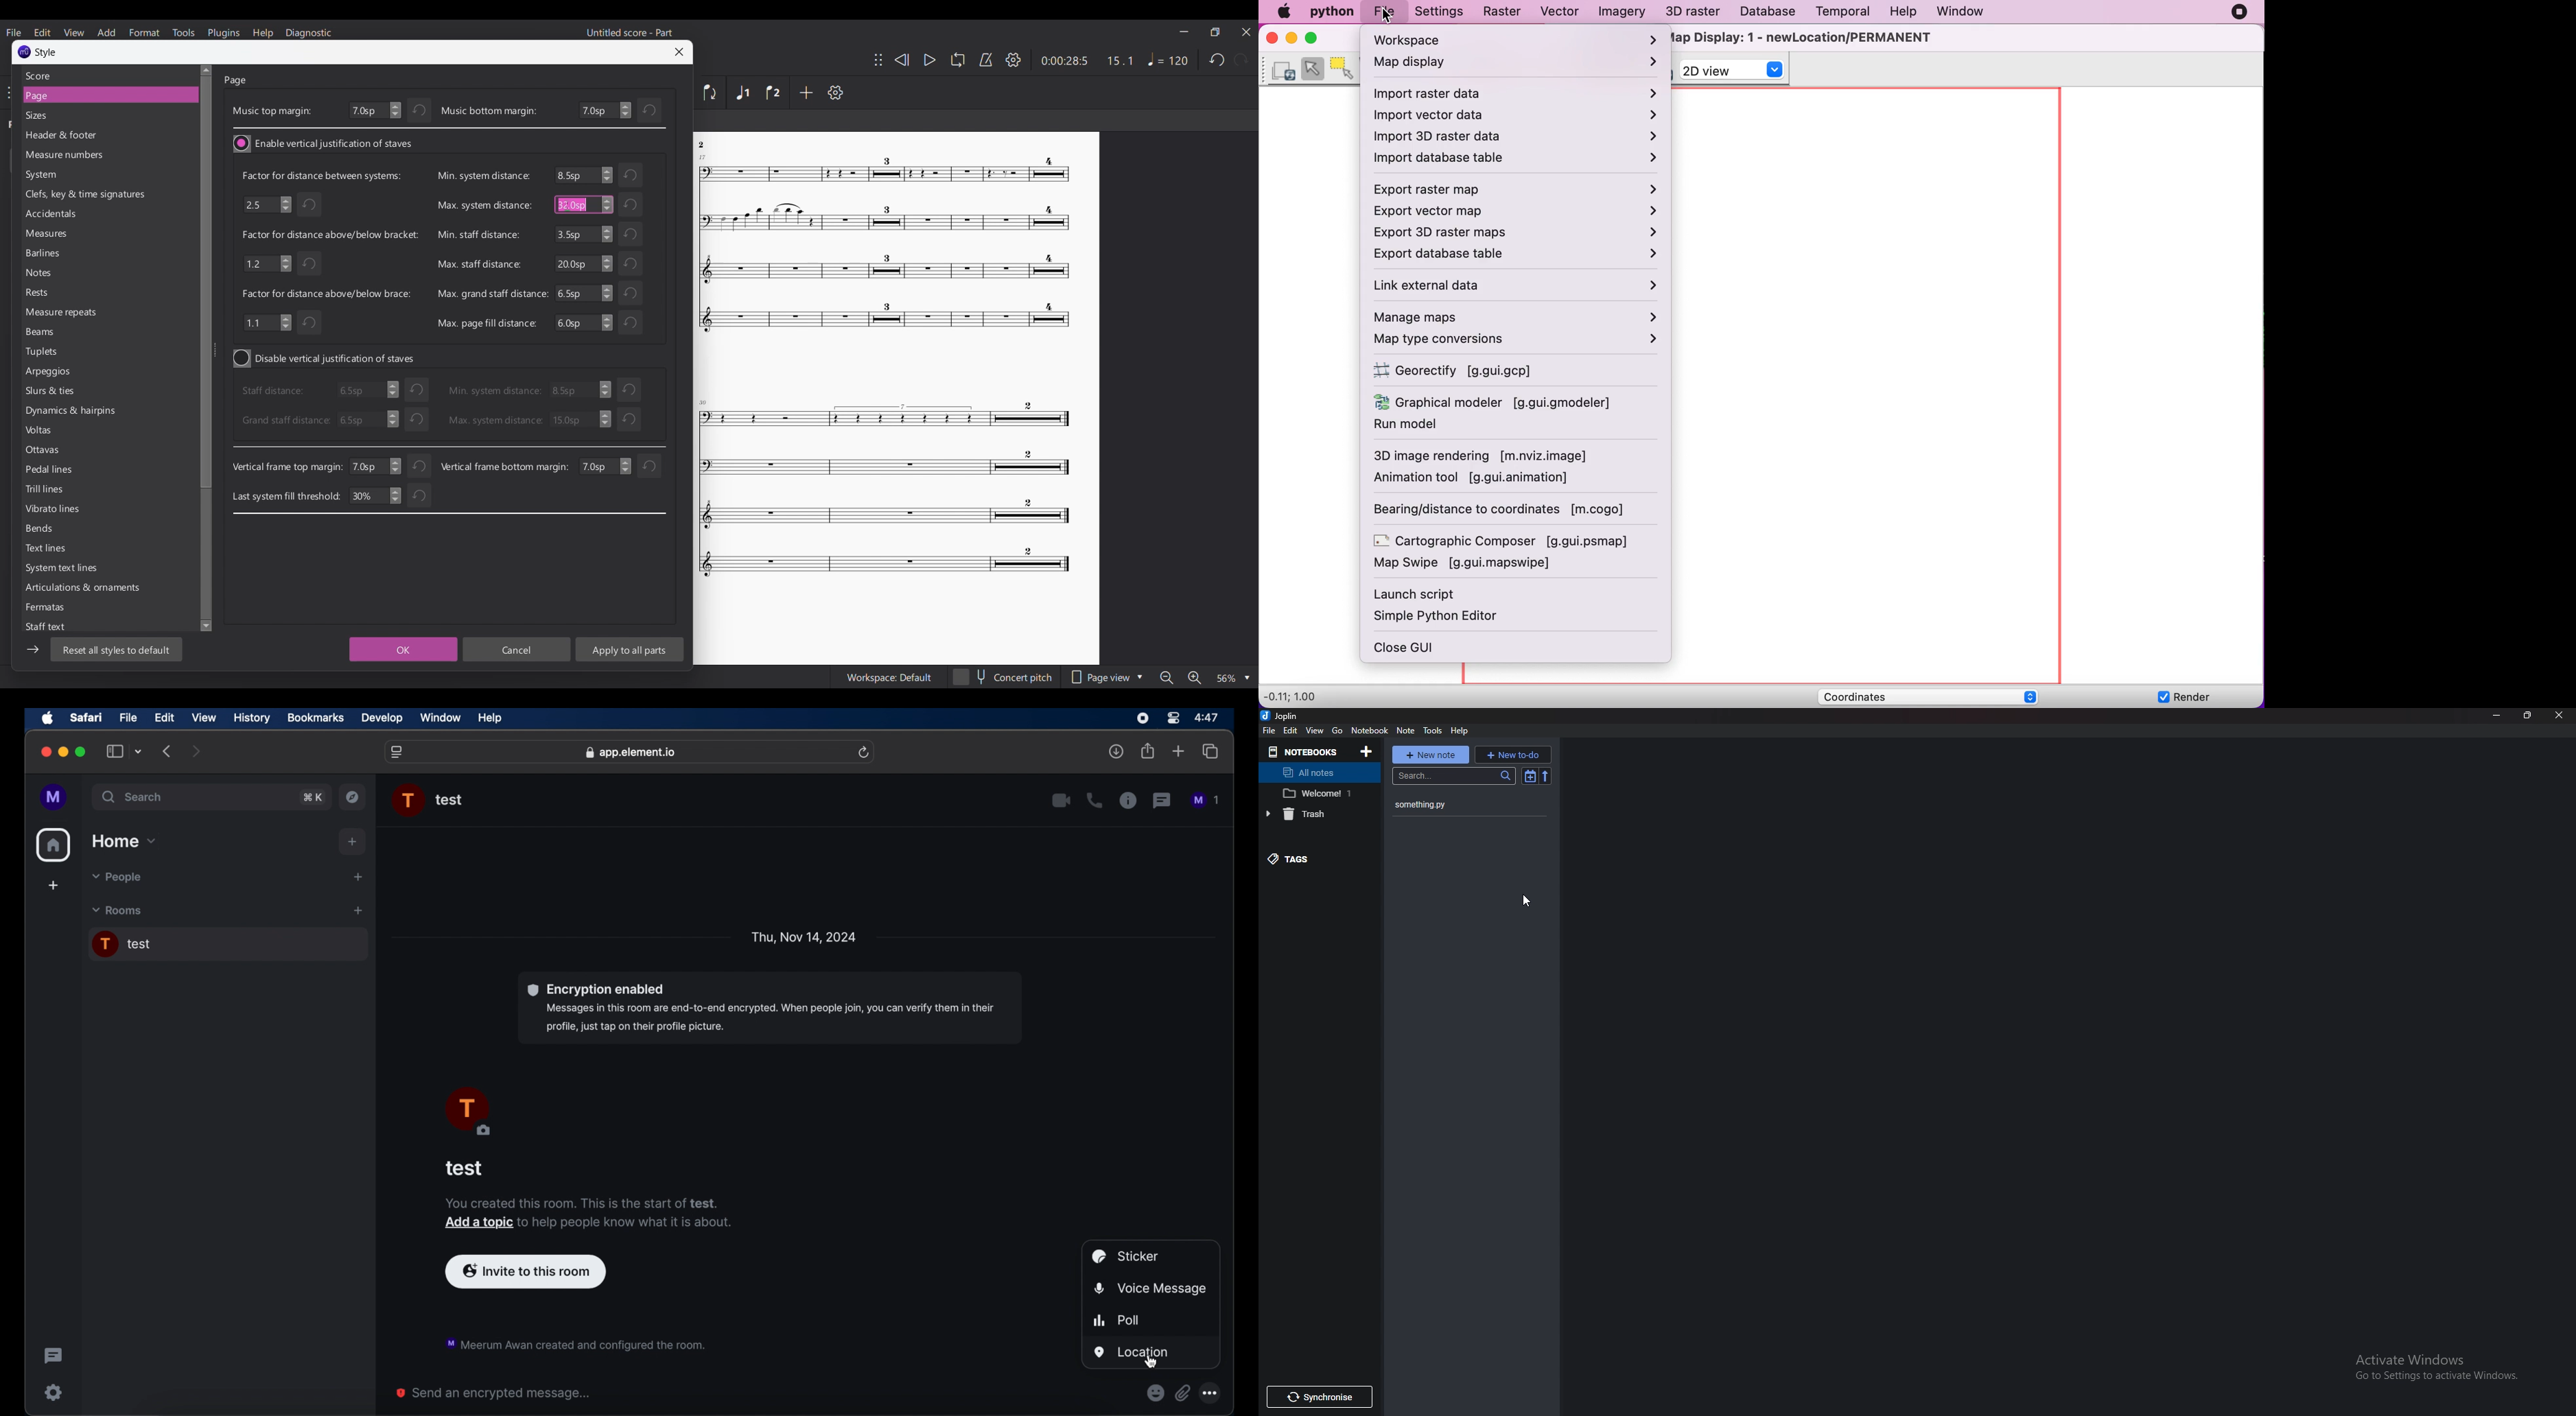 The width and height of the screenshot is (2576, 1428). I want to click on Minimize, so click(1185, 31).